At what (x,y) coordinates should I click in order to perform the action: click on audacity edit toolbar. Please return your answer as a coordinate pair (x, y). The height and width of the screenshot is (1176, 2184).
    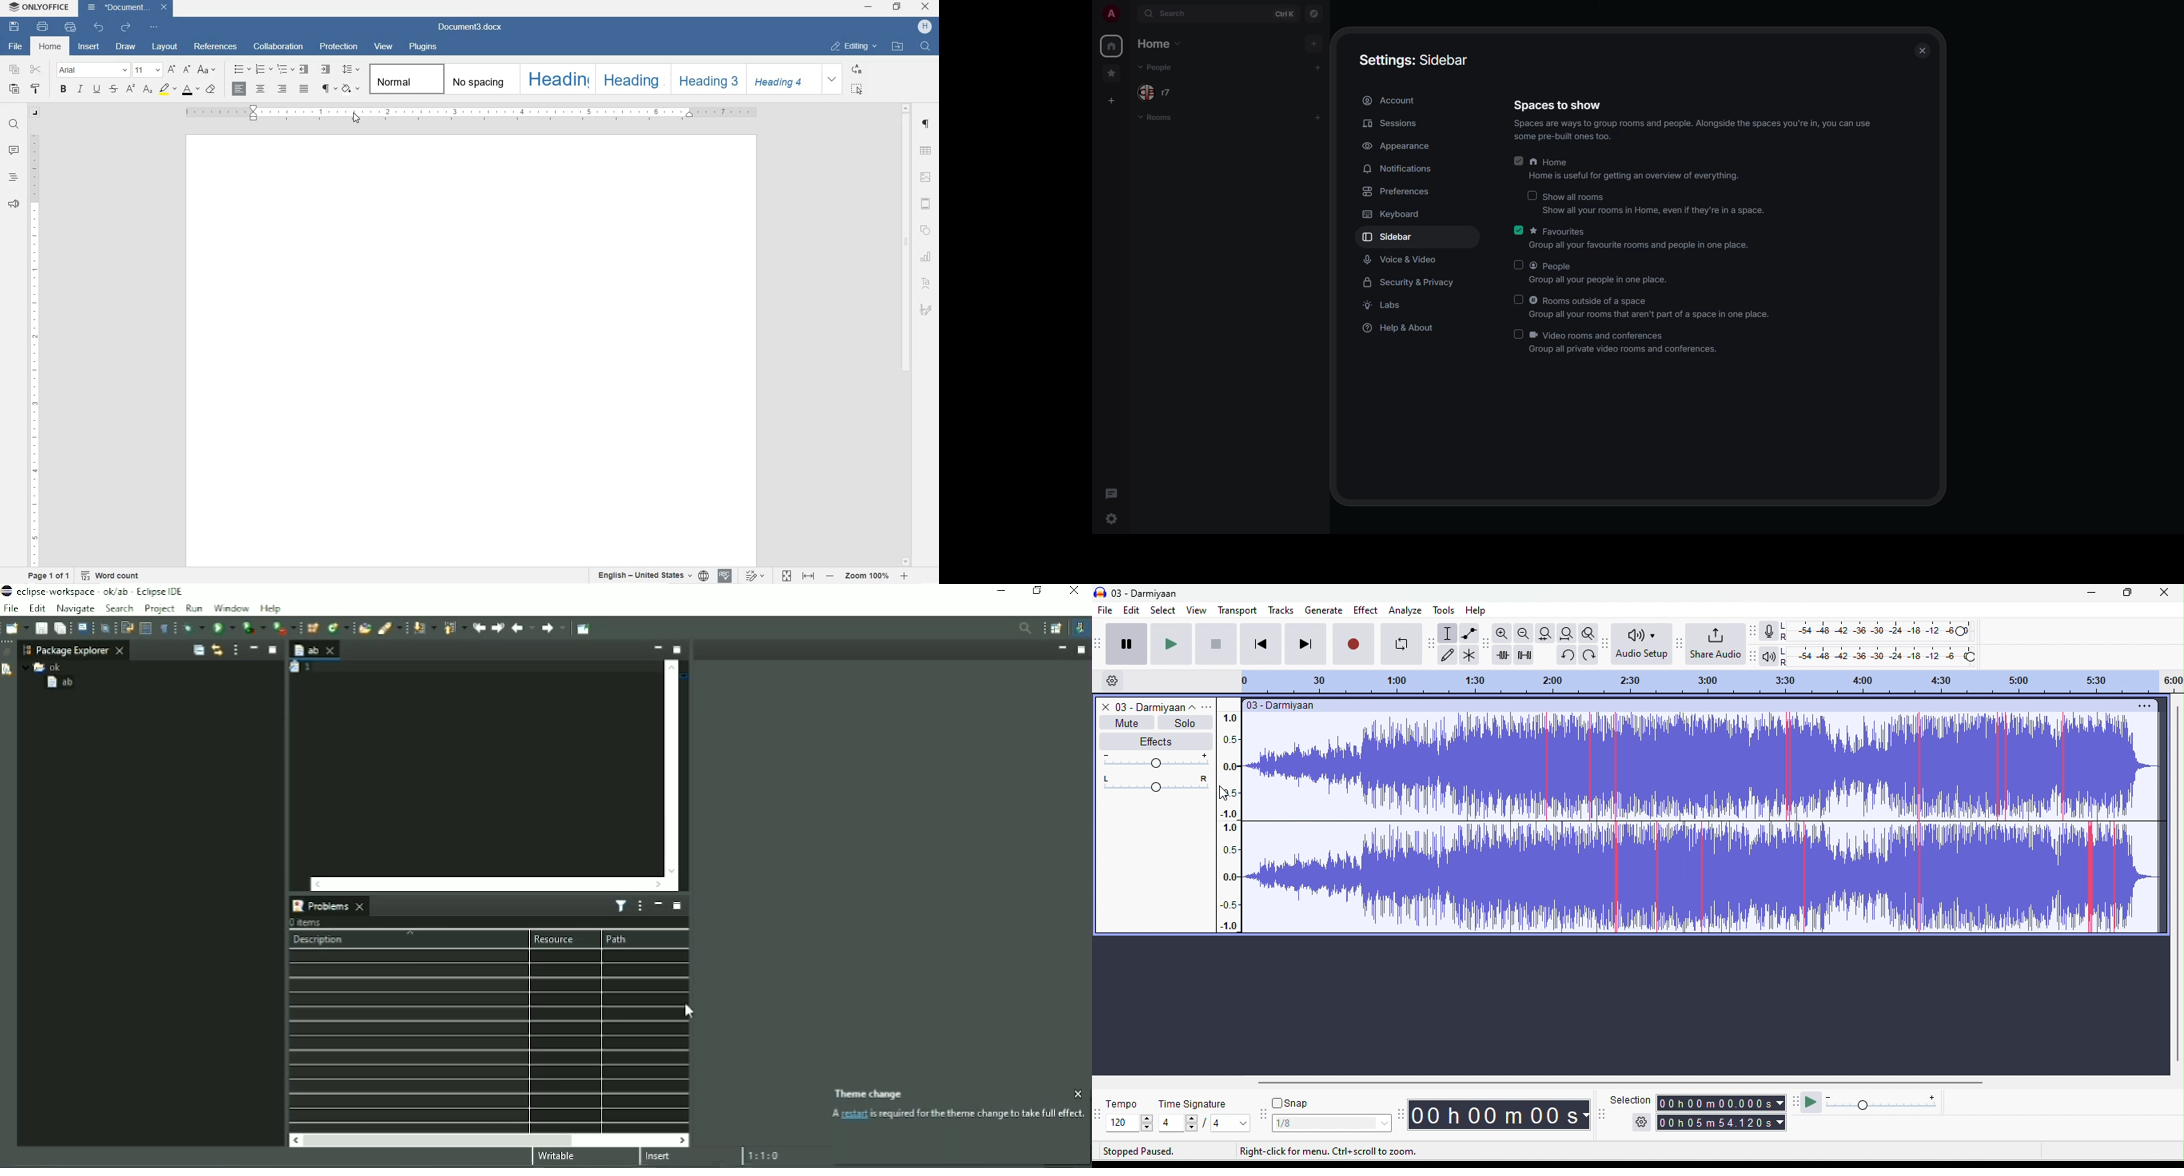
    Looking at the image, I should click on (1486, 644).